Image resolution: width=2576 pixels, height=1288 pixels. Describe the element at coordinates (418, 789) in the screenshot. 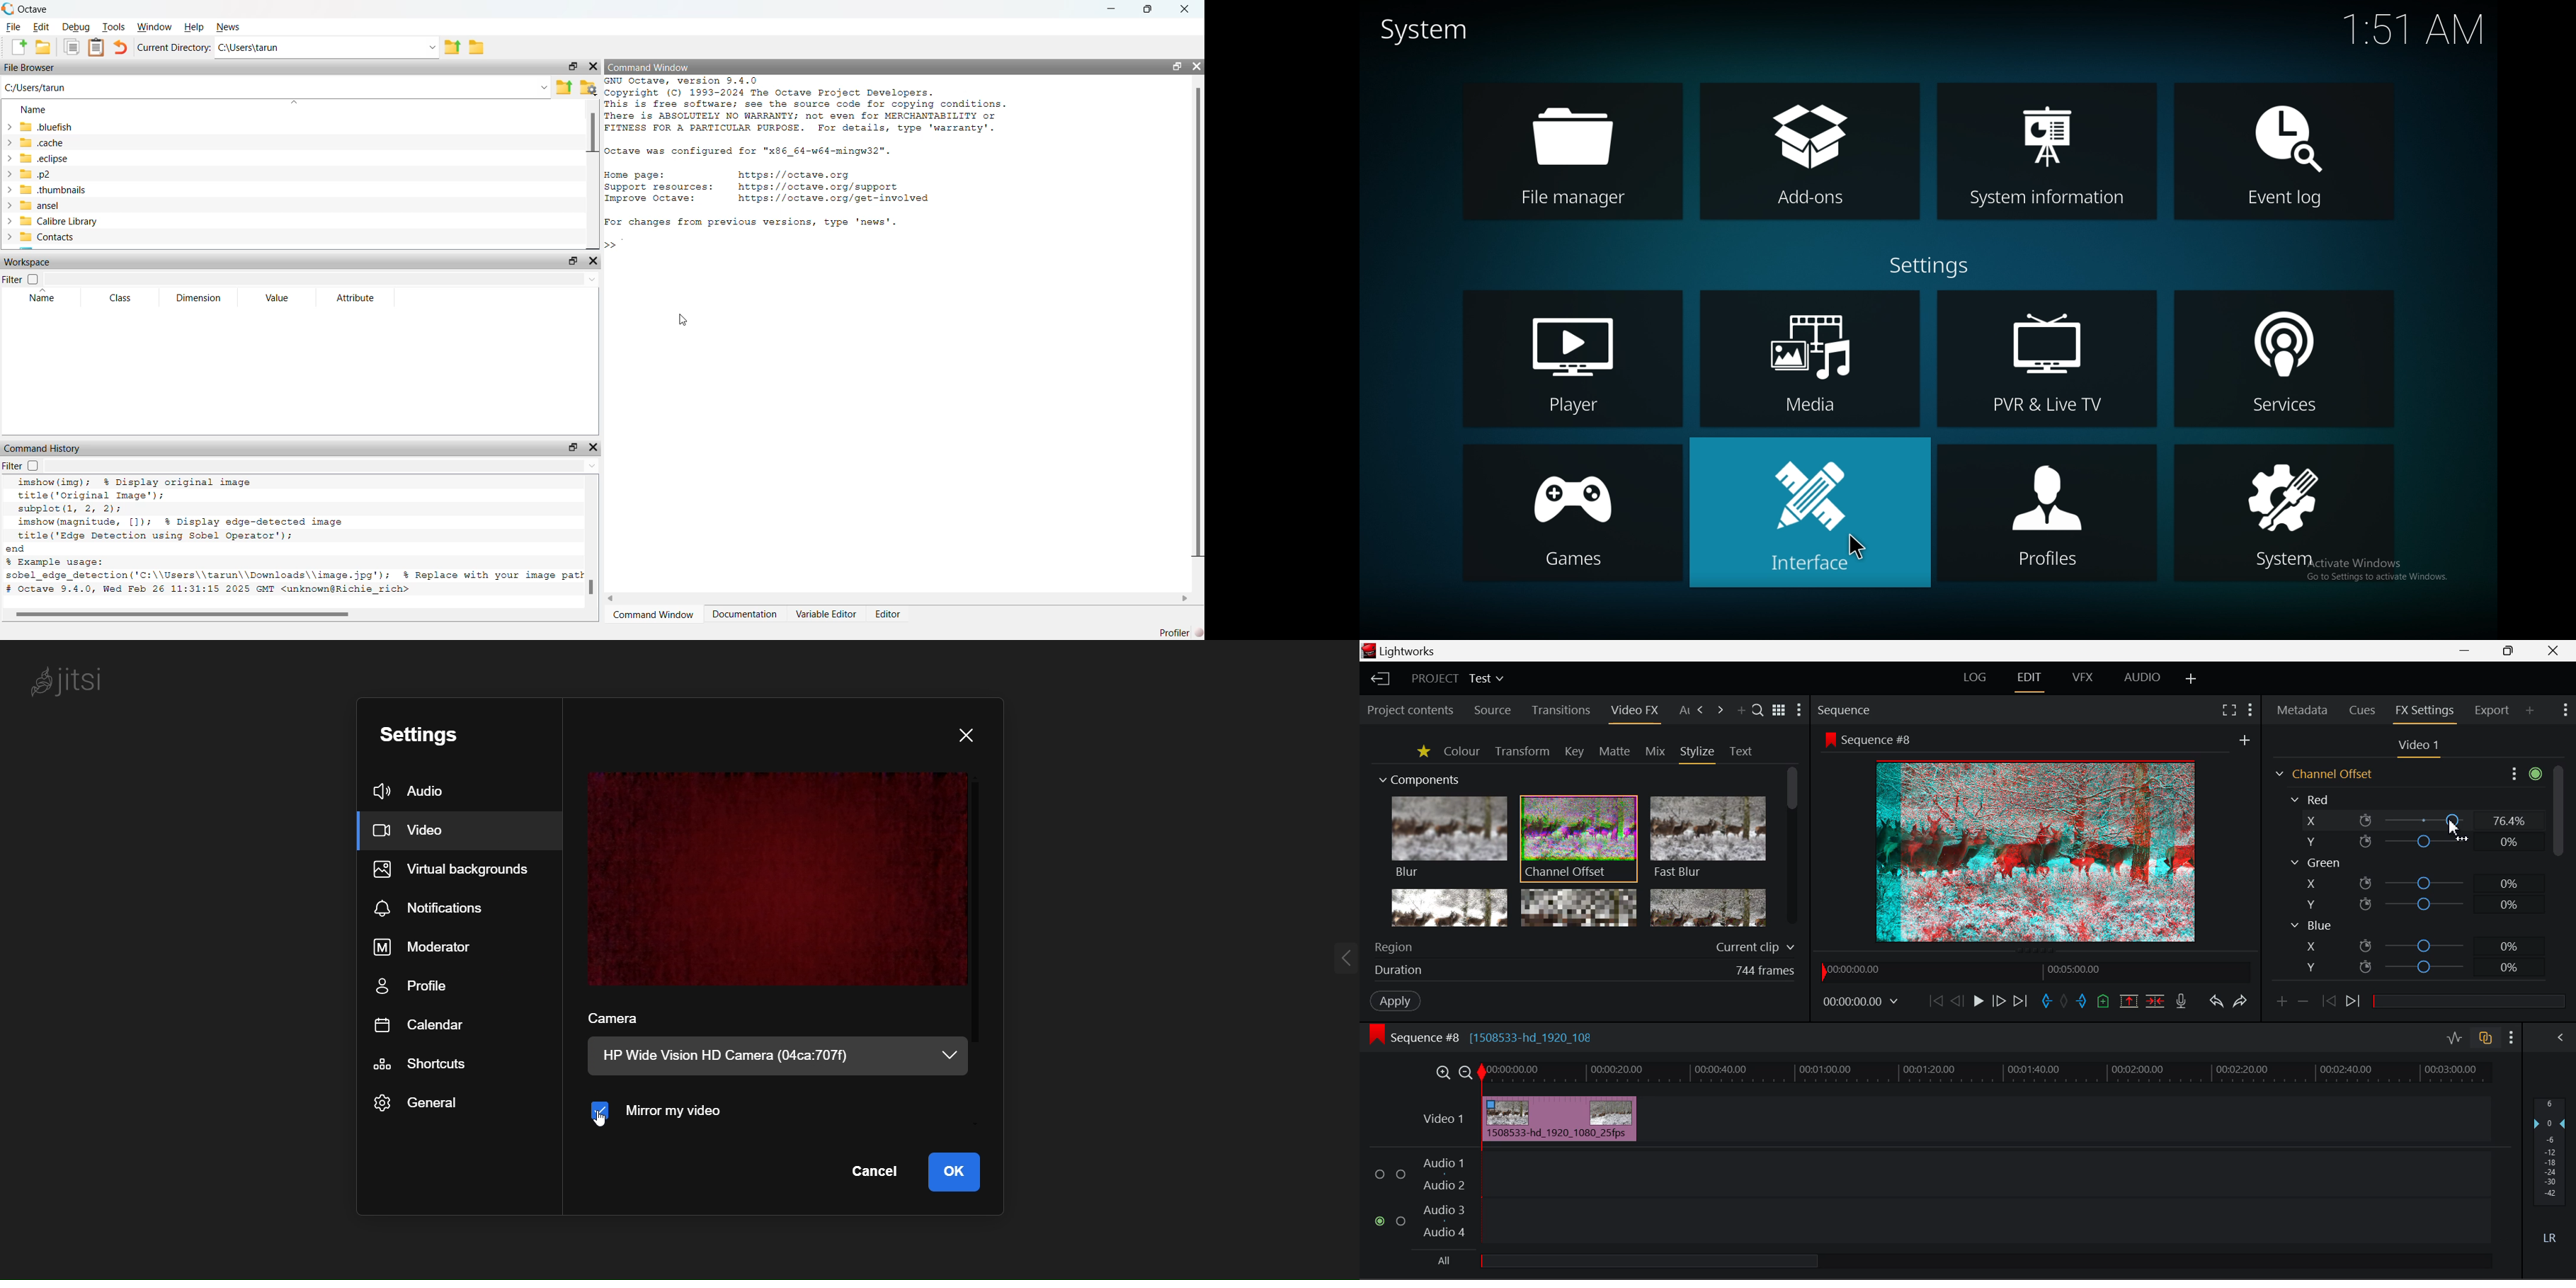

I see `audio` at that location.